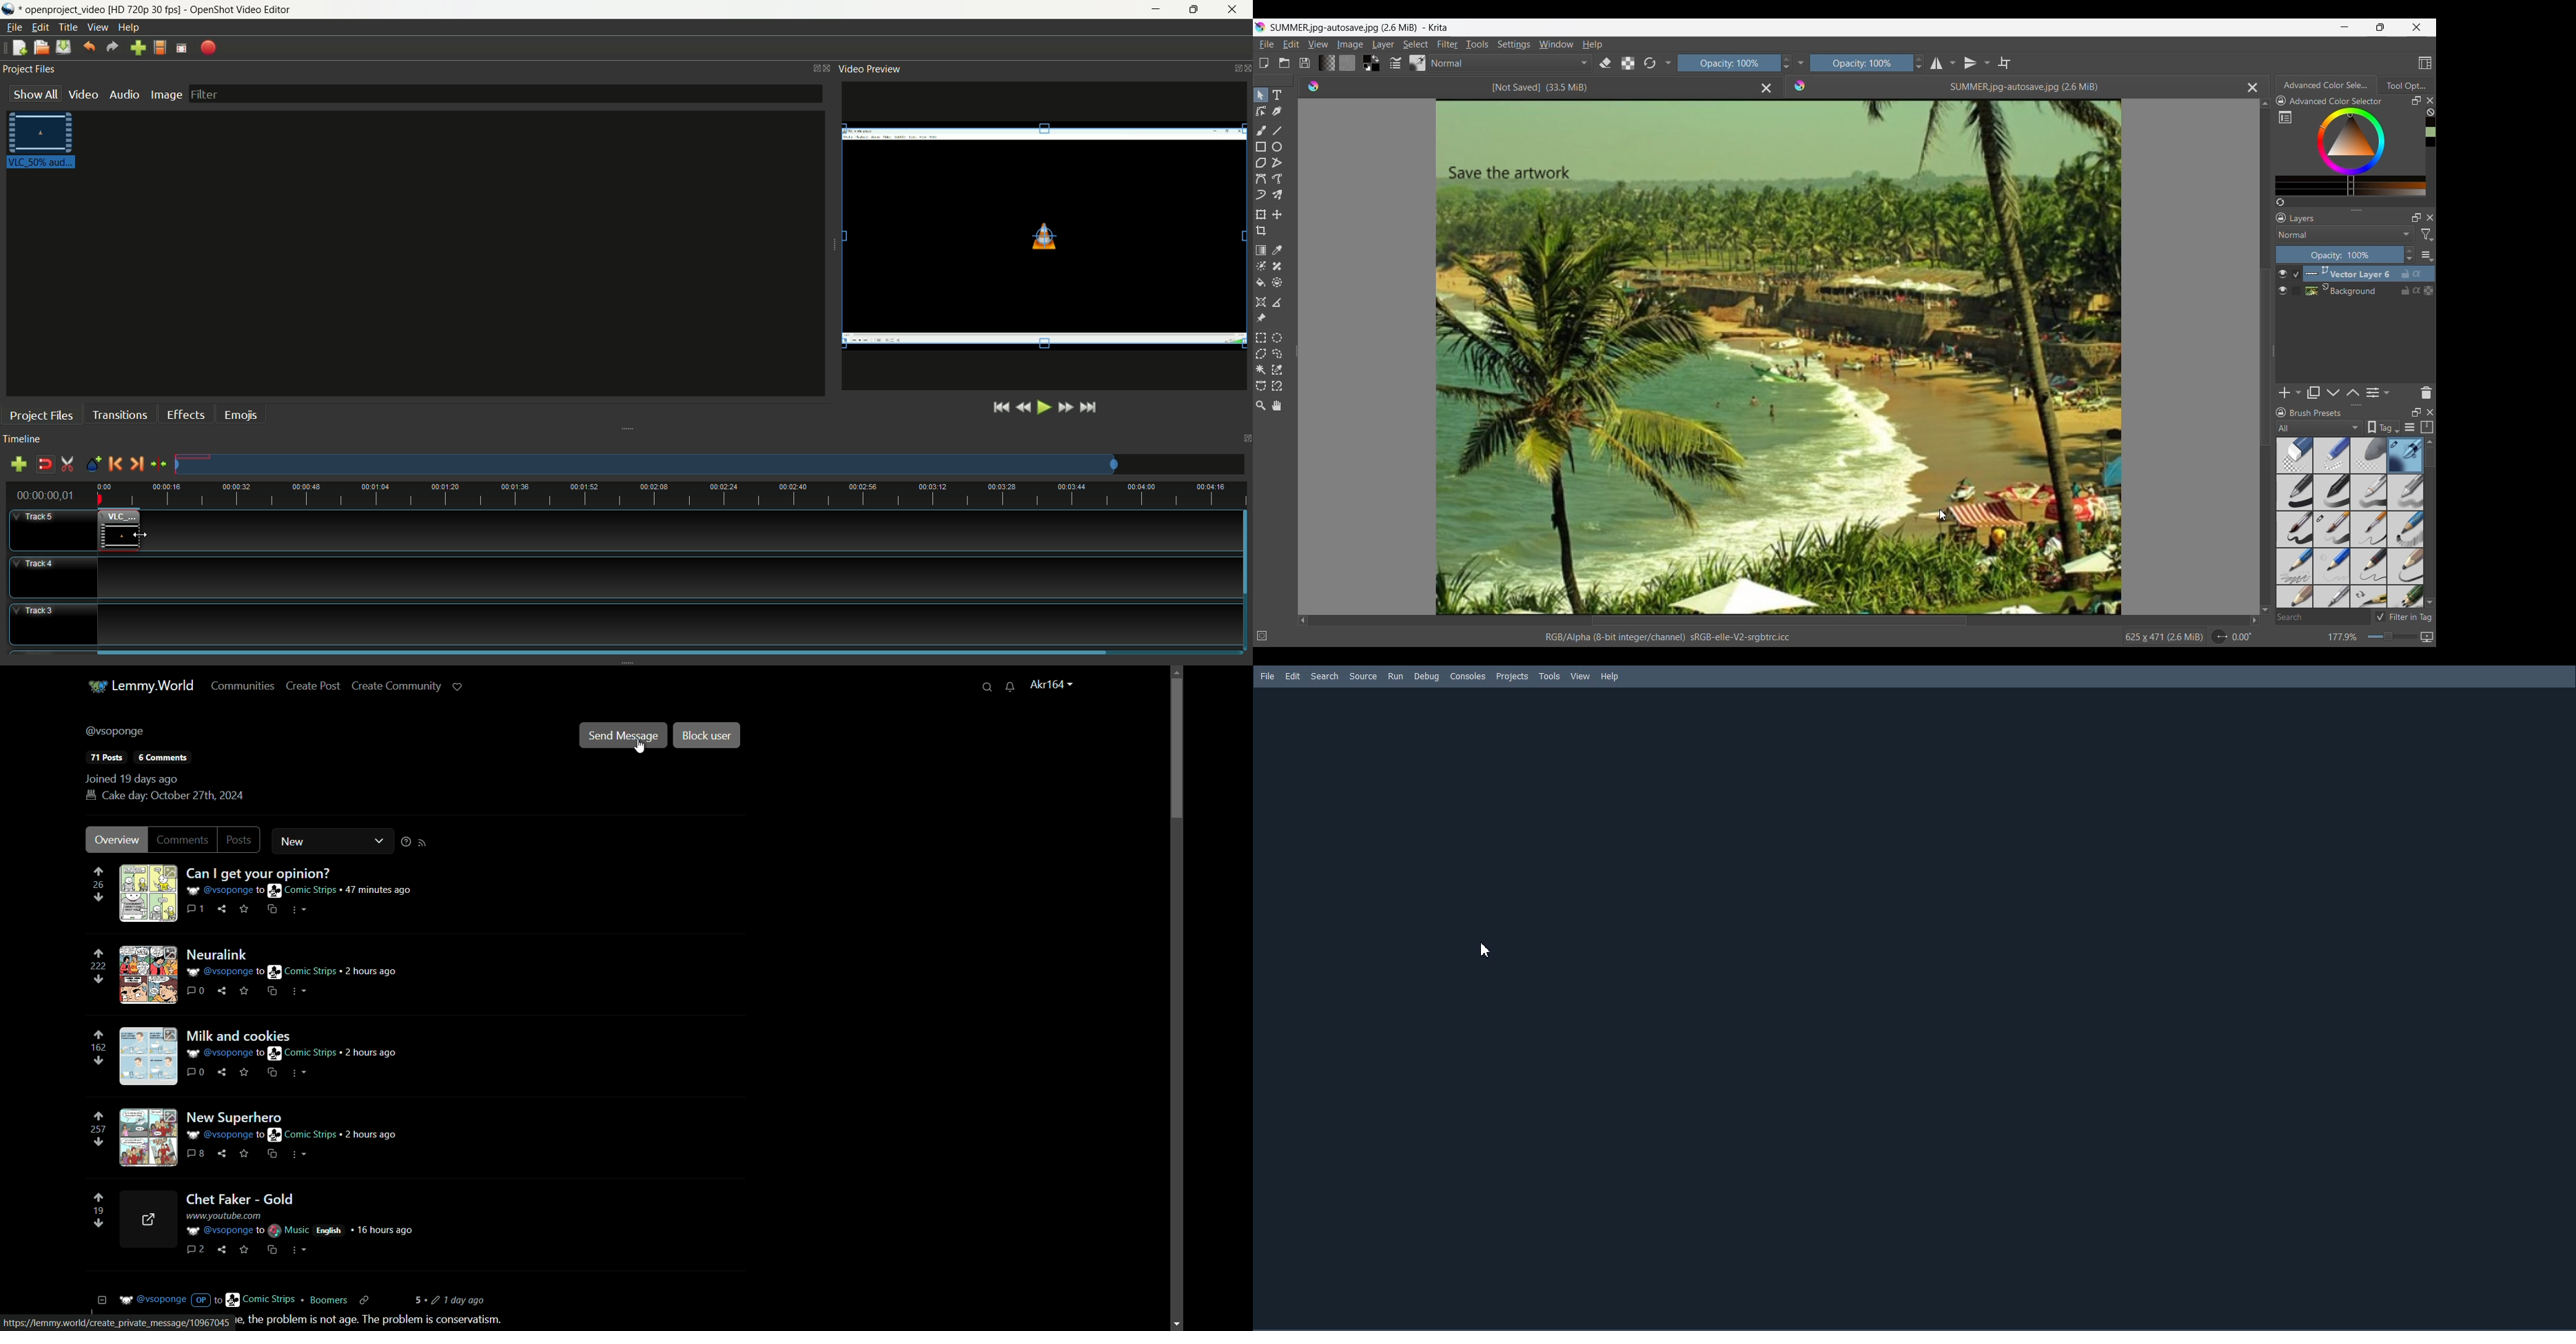  What do you see at coordinates (84, 94) in the screenshot?
I see `video` at bounding box center [84, 94].